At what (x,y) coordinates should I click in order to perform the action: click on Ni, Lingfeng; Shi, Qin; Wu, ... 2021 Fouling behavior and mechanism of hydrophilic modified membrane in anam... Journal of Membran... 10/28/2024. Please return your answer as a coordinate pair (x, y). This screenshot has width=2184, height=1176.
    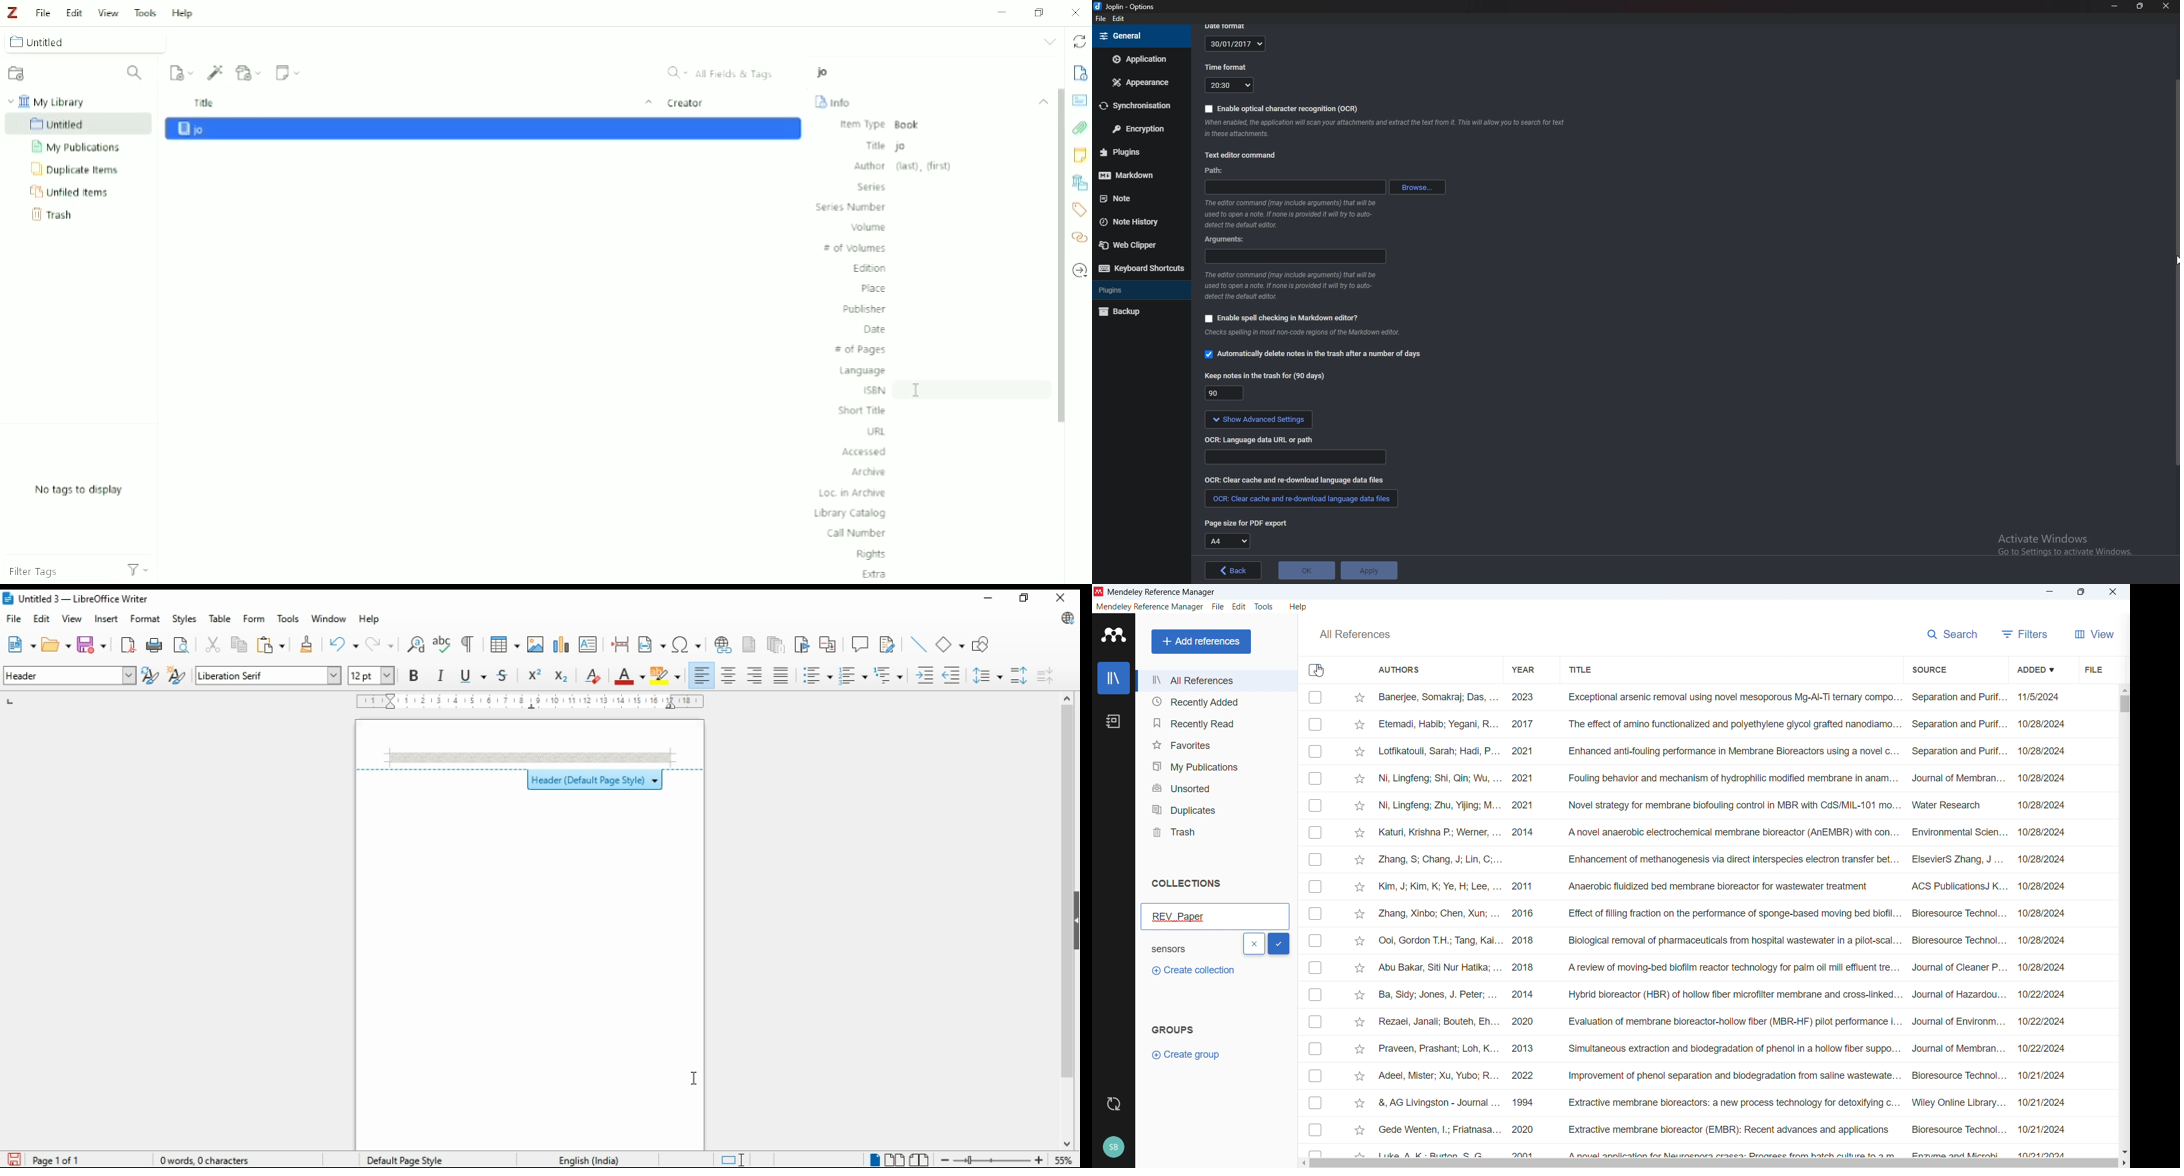
    Looking at the image, I should click on (1724, 778).